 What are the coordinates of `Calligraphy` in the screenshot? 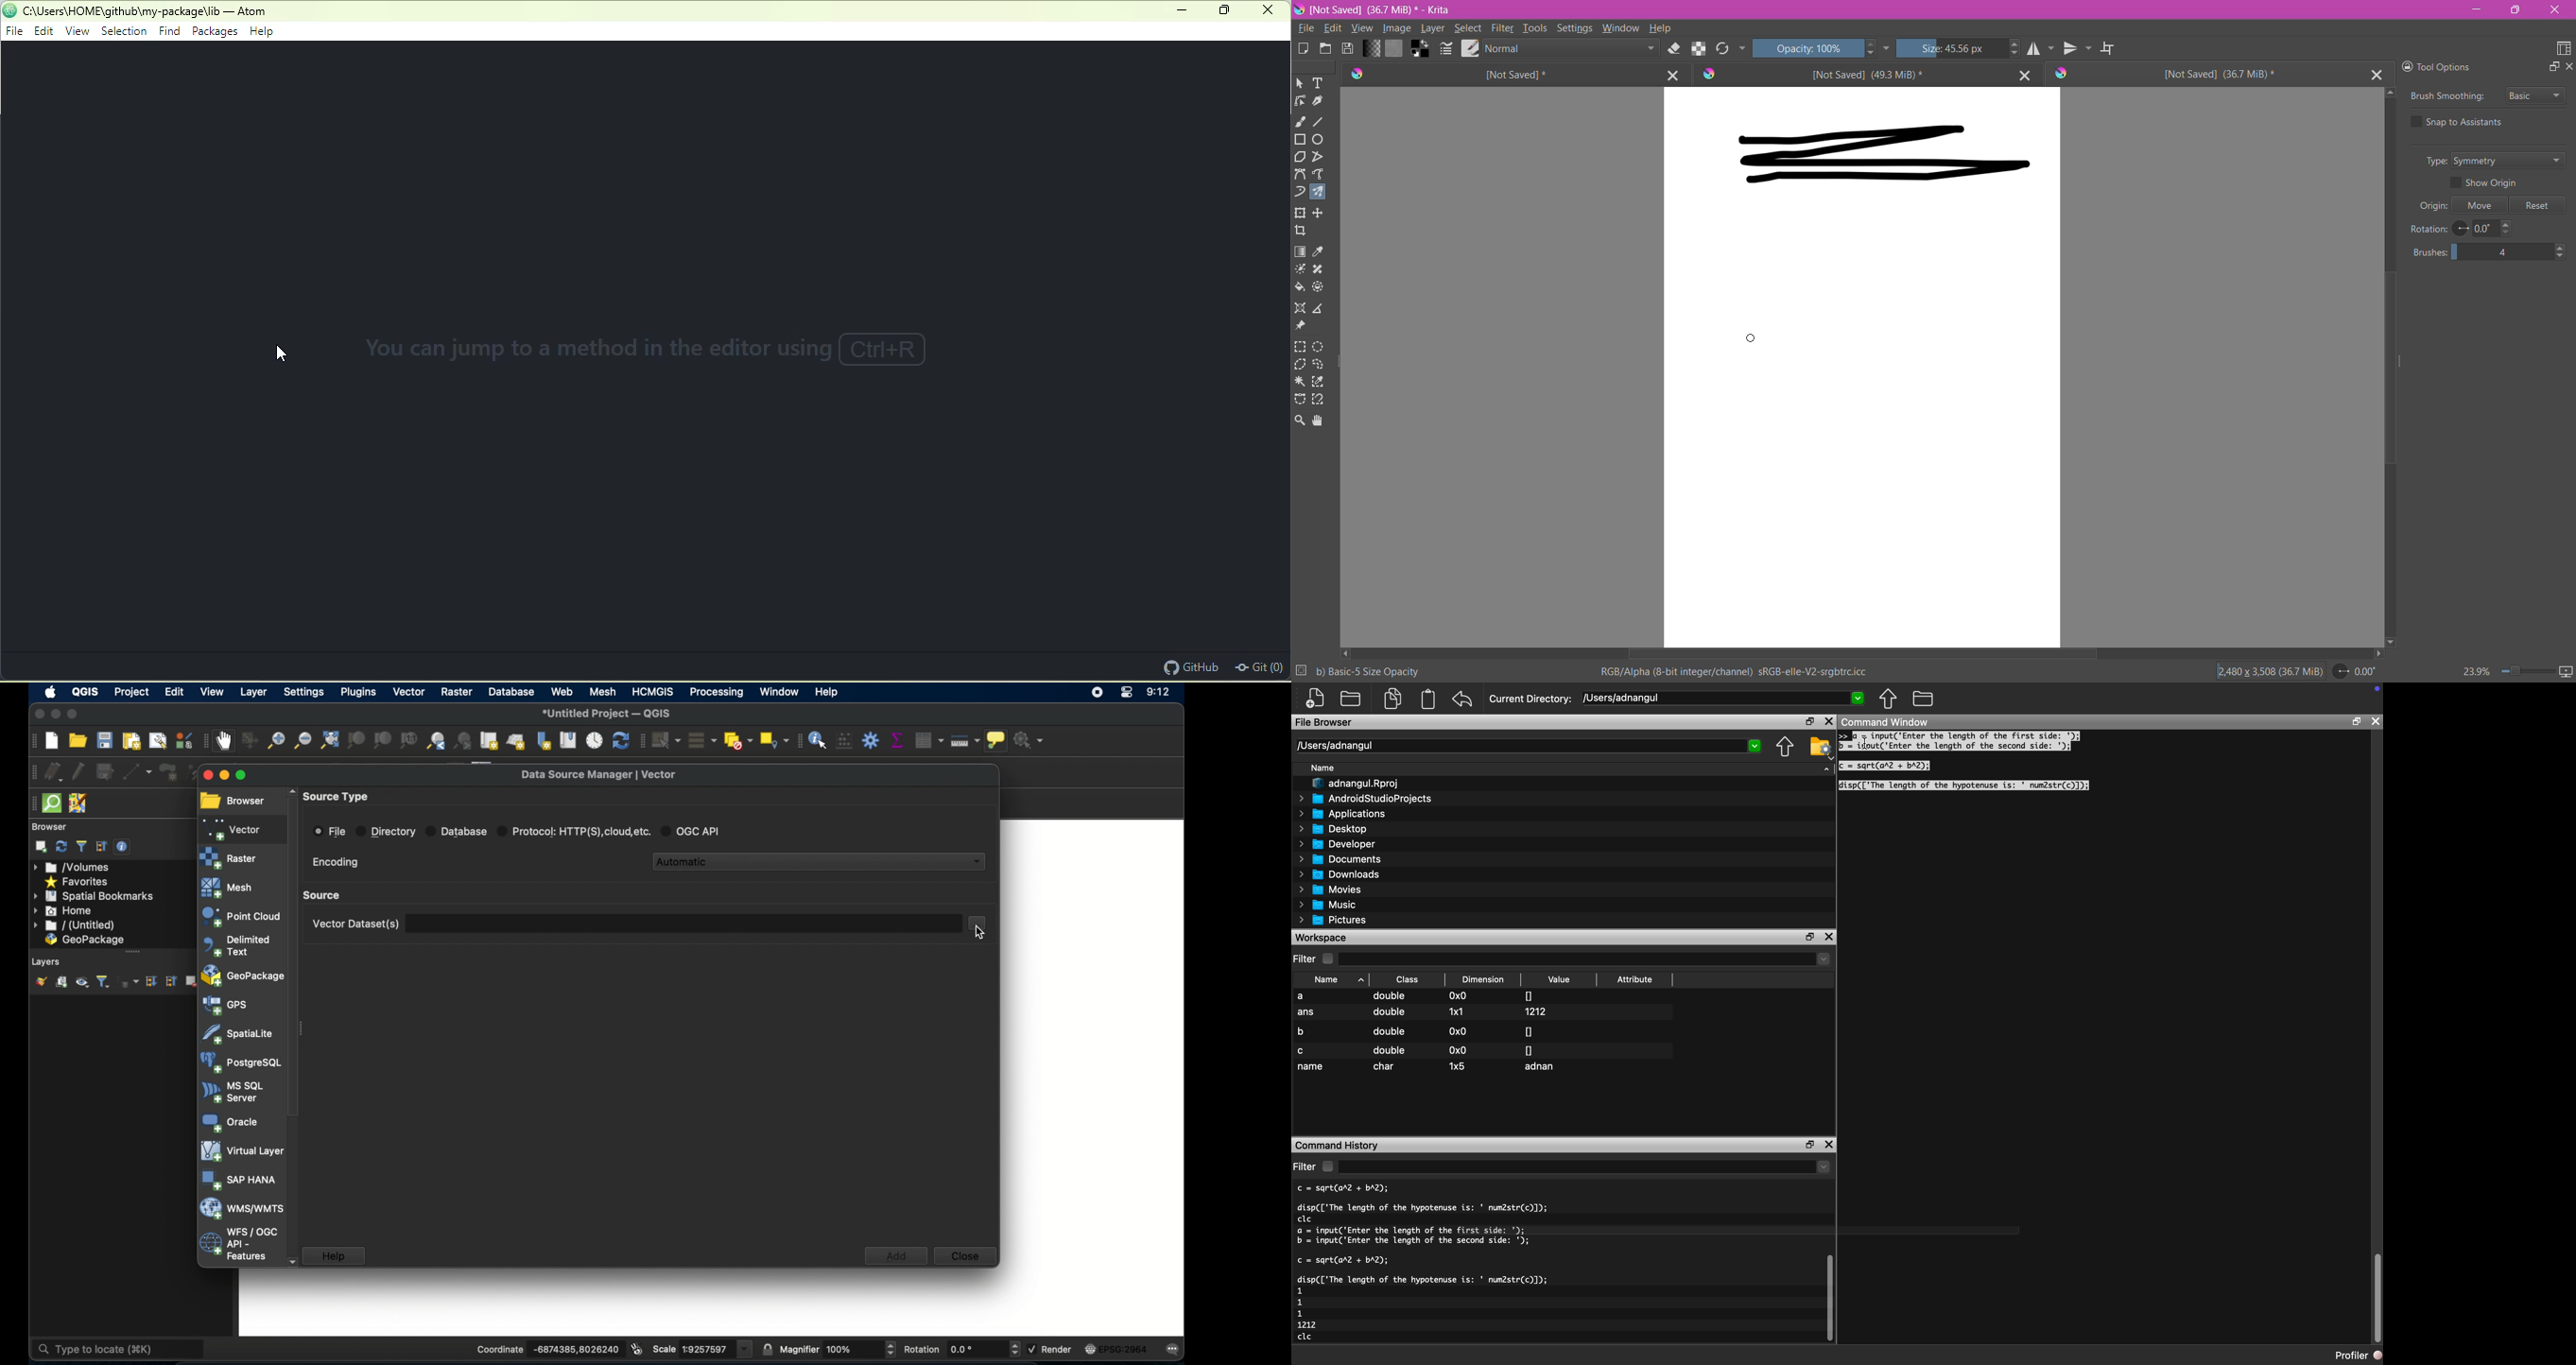 It's located at (1320, 100).